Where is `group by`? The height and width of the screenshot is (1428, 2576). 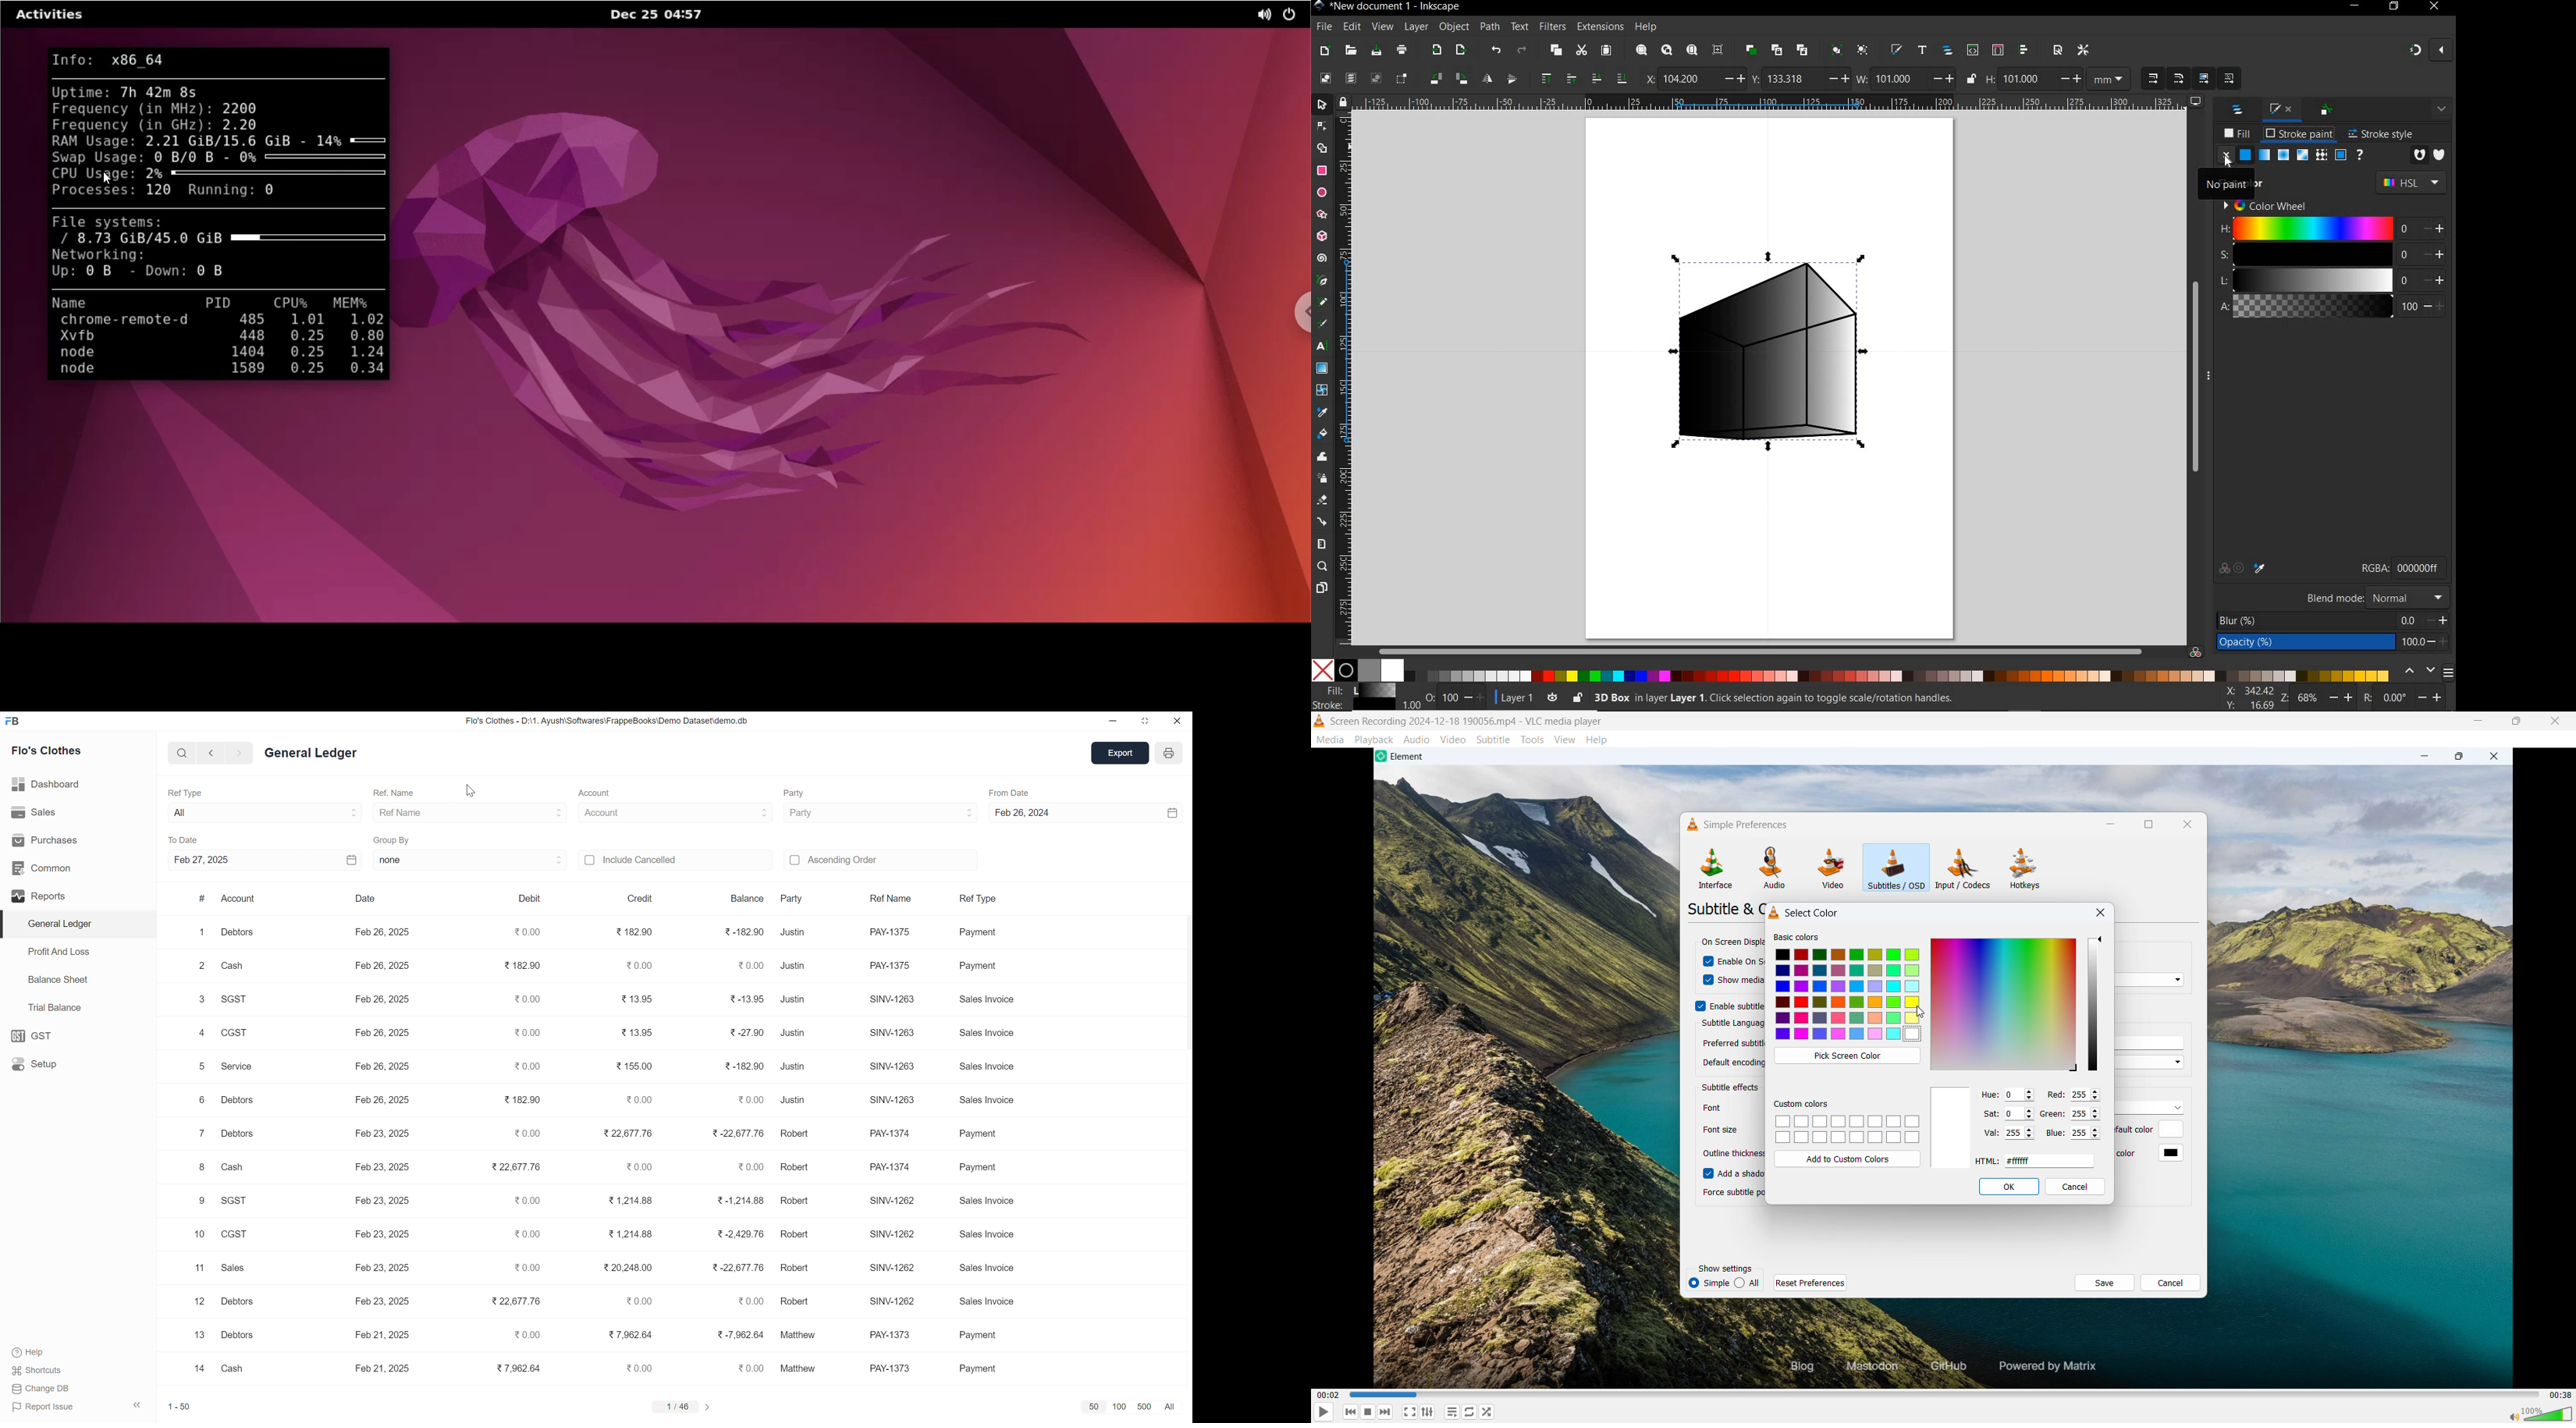 group by is located at coordinates (392, 840).